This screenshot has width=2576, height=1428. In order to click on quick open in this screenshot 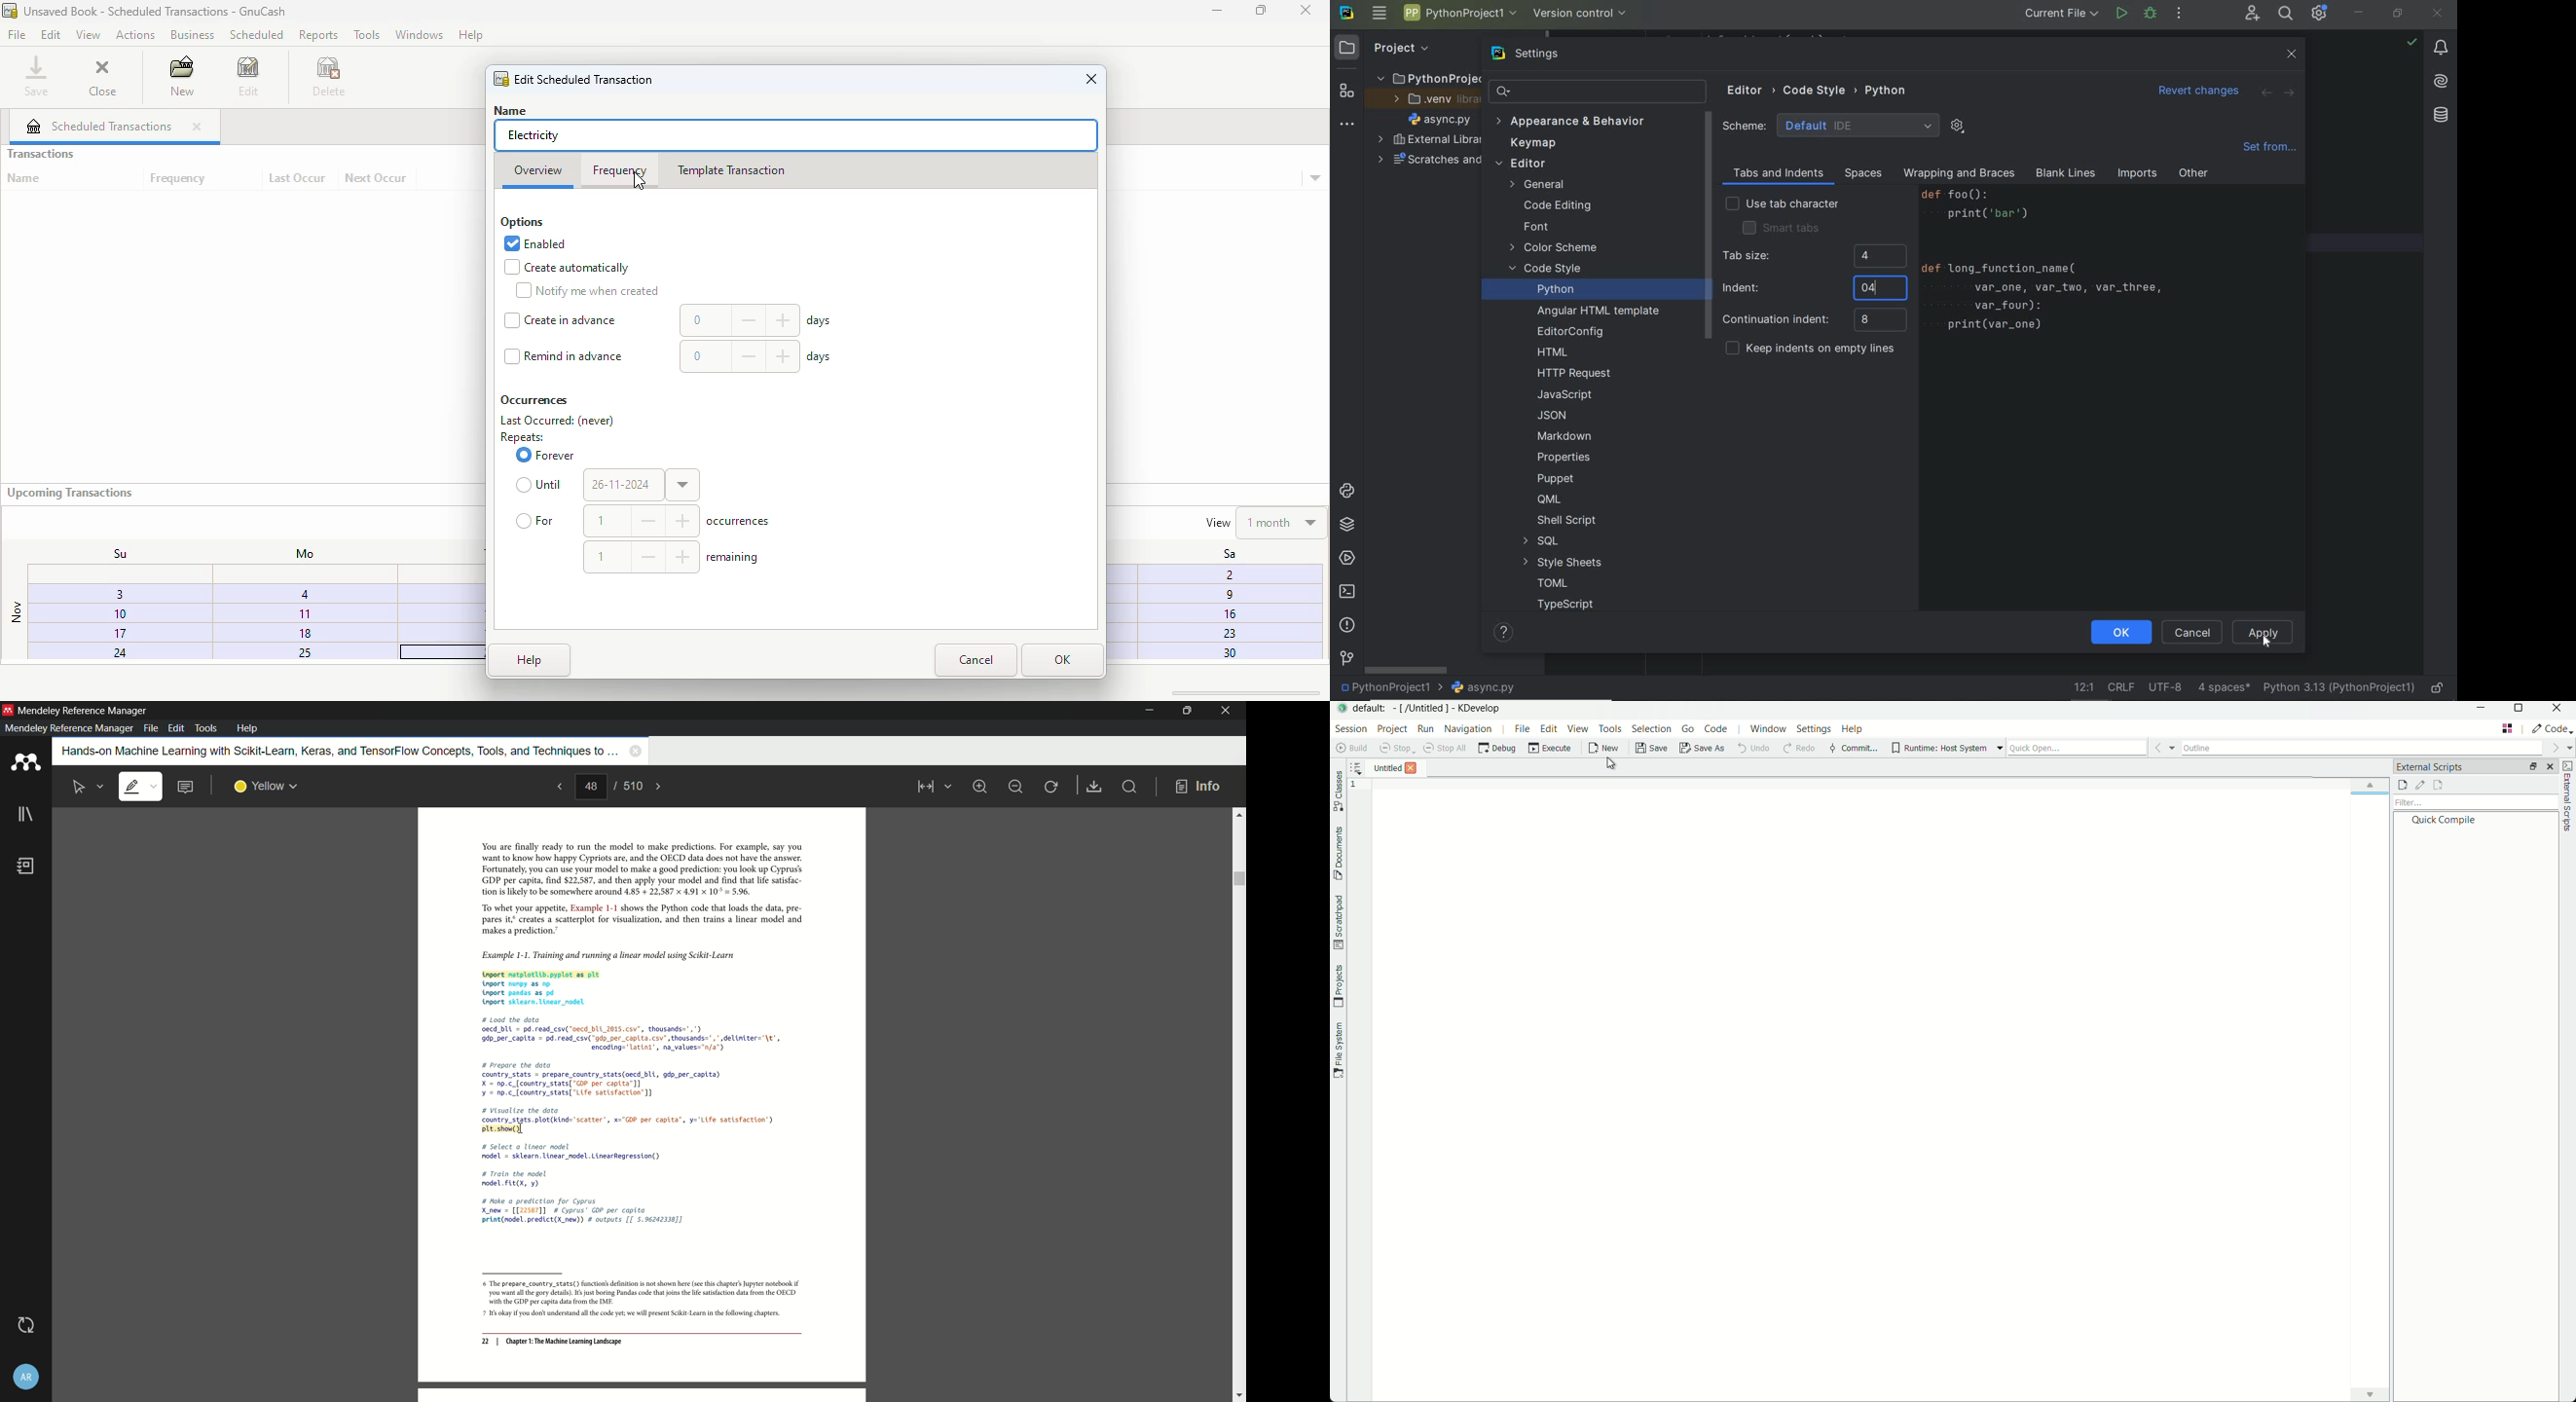, I will do `click(2091, 746)`.